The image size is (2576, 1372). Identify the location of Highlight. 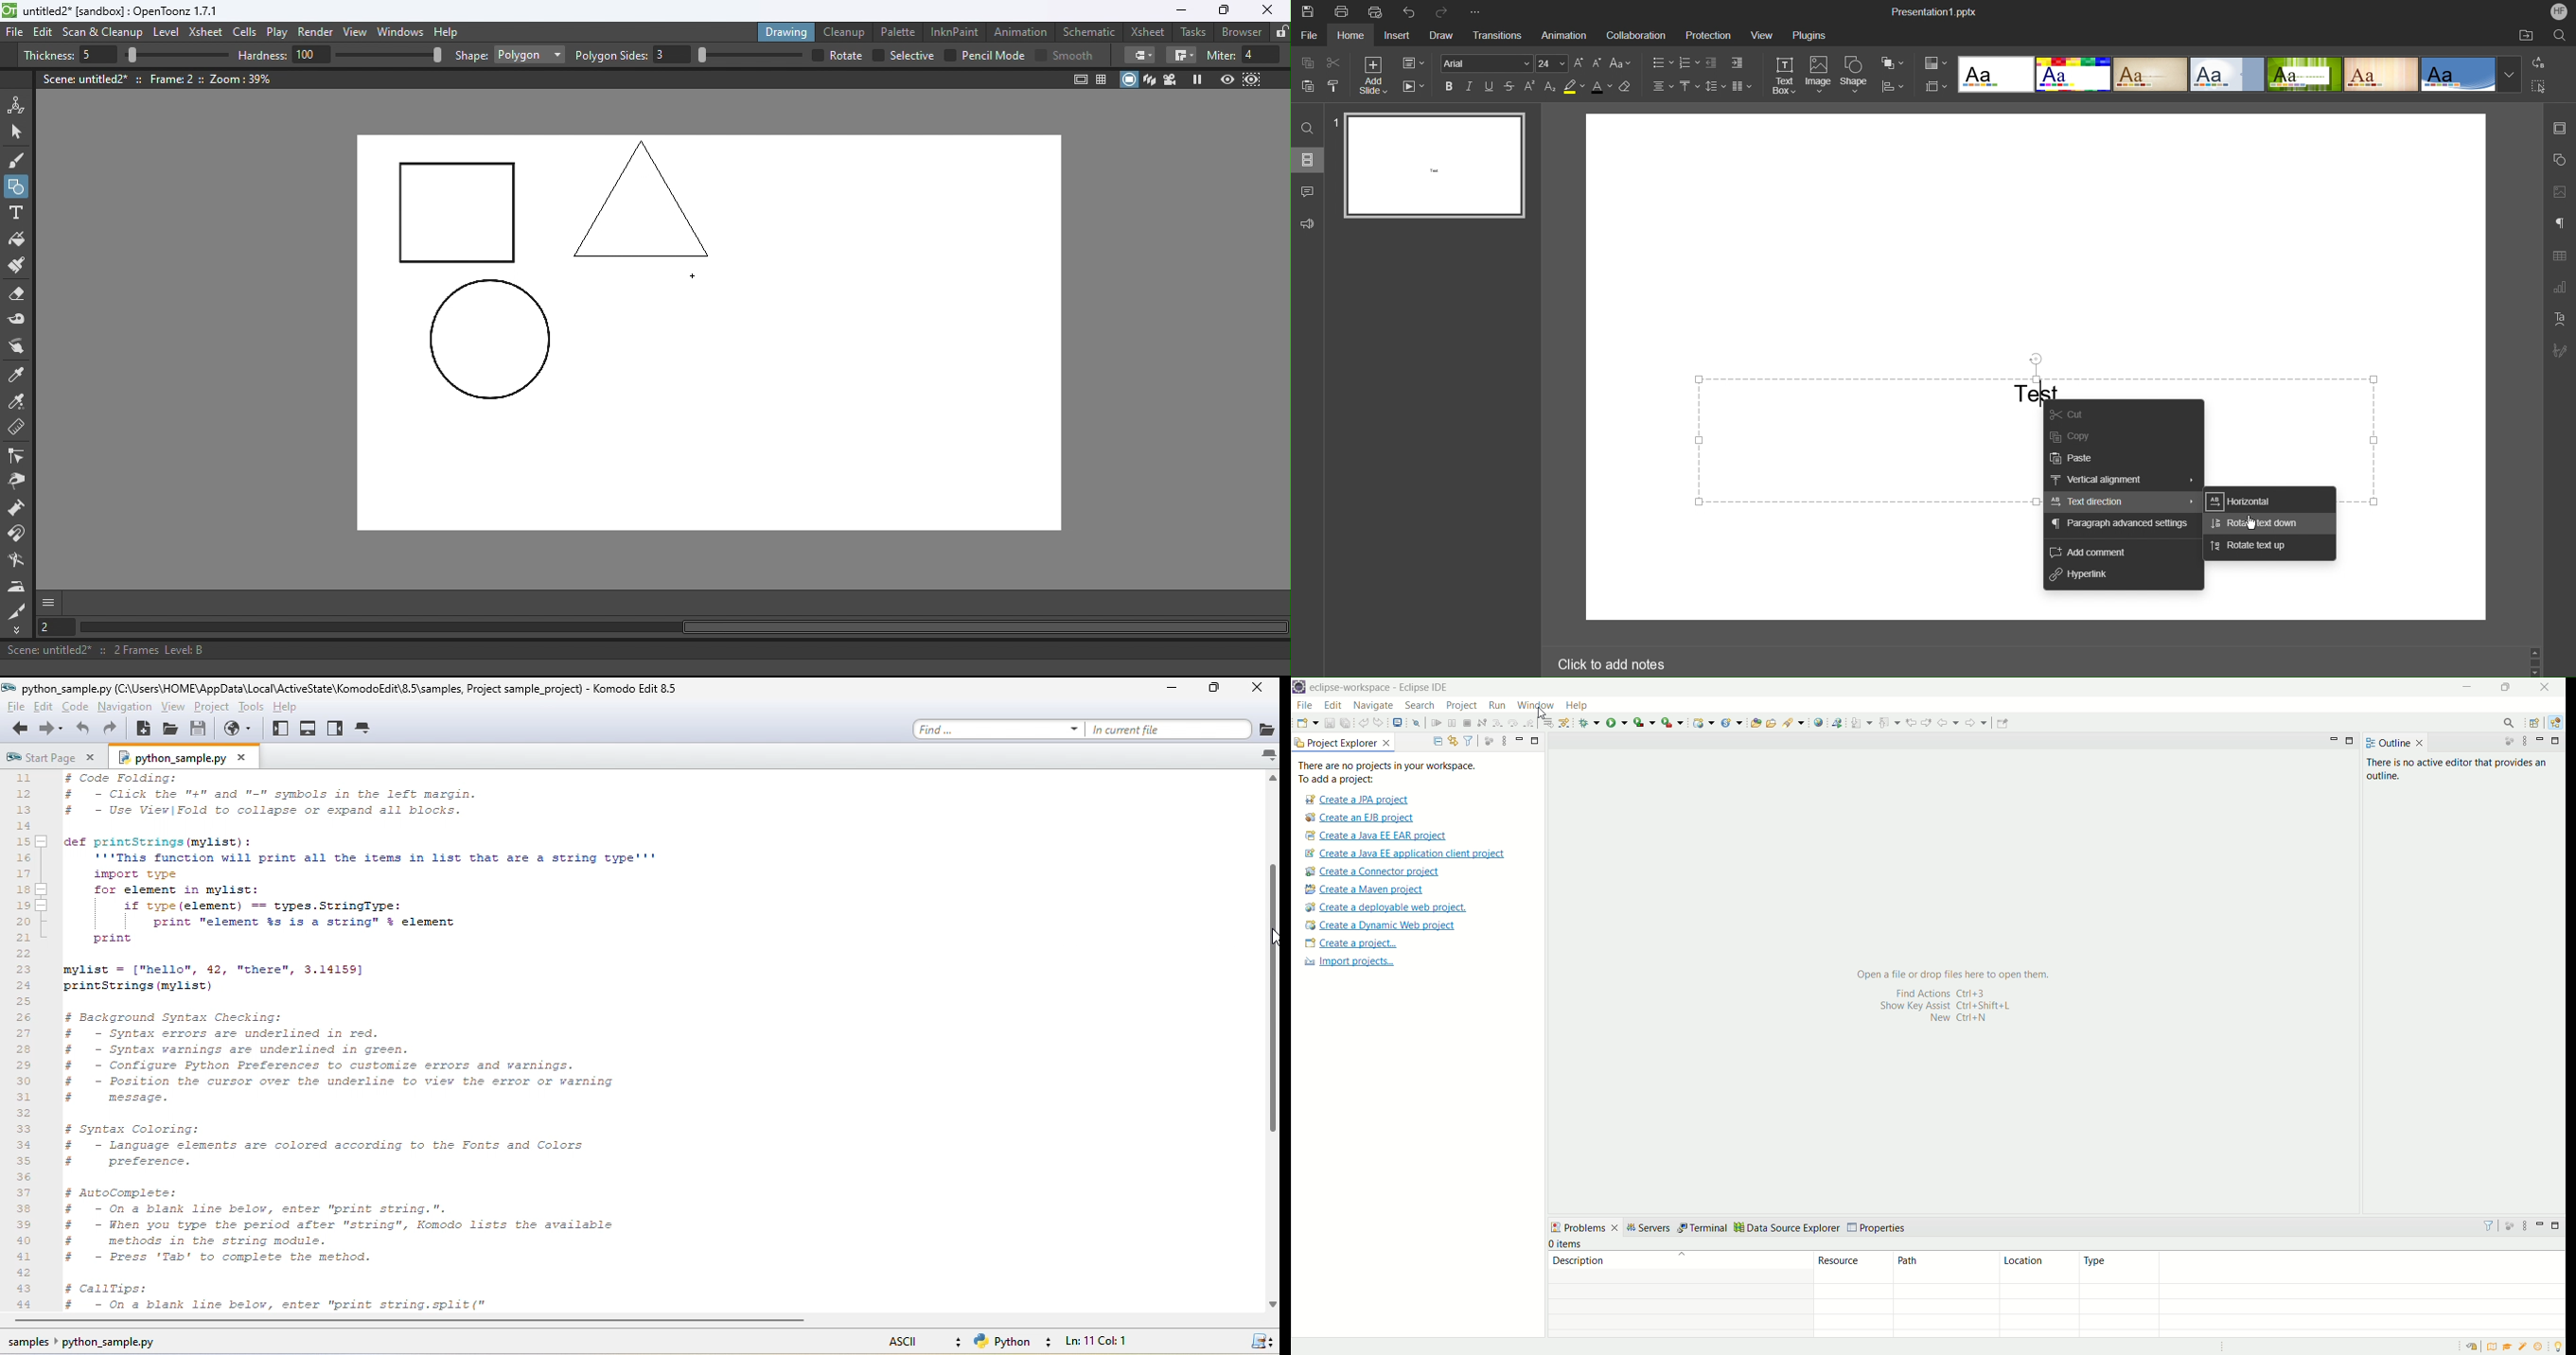
(1573, 88).